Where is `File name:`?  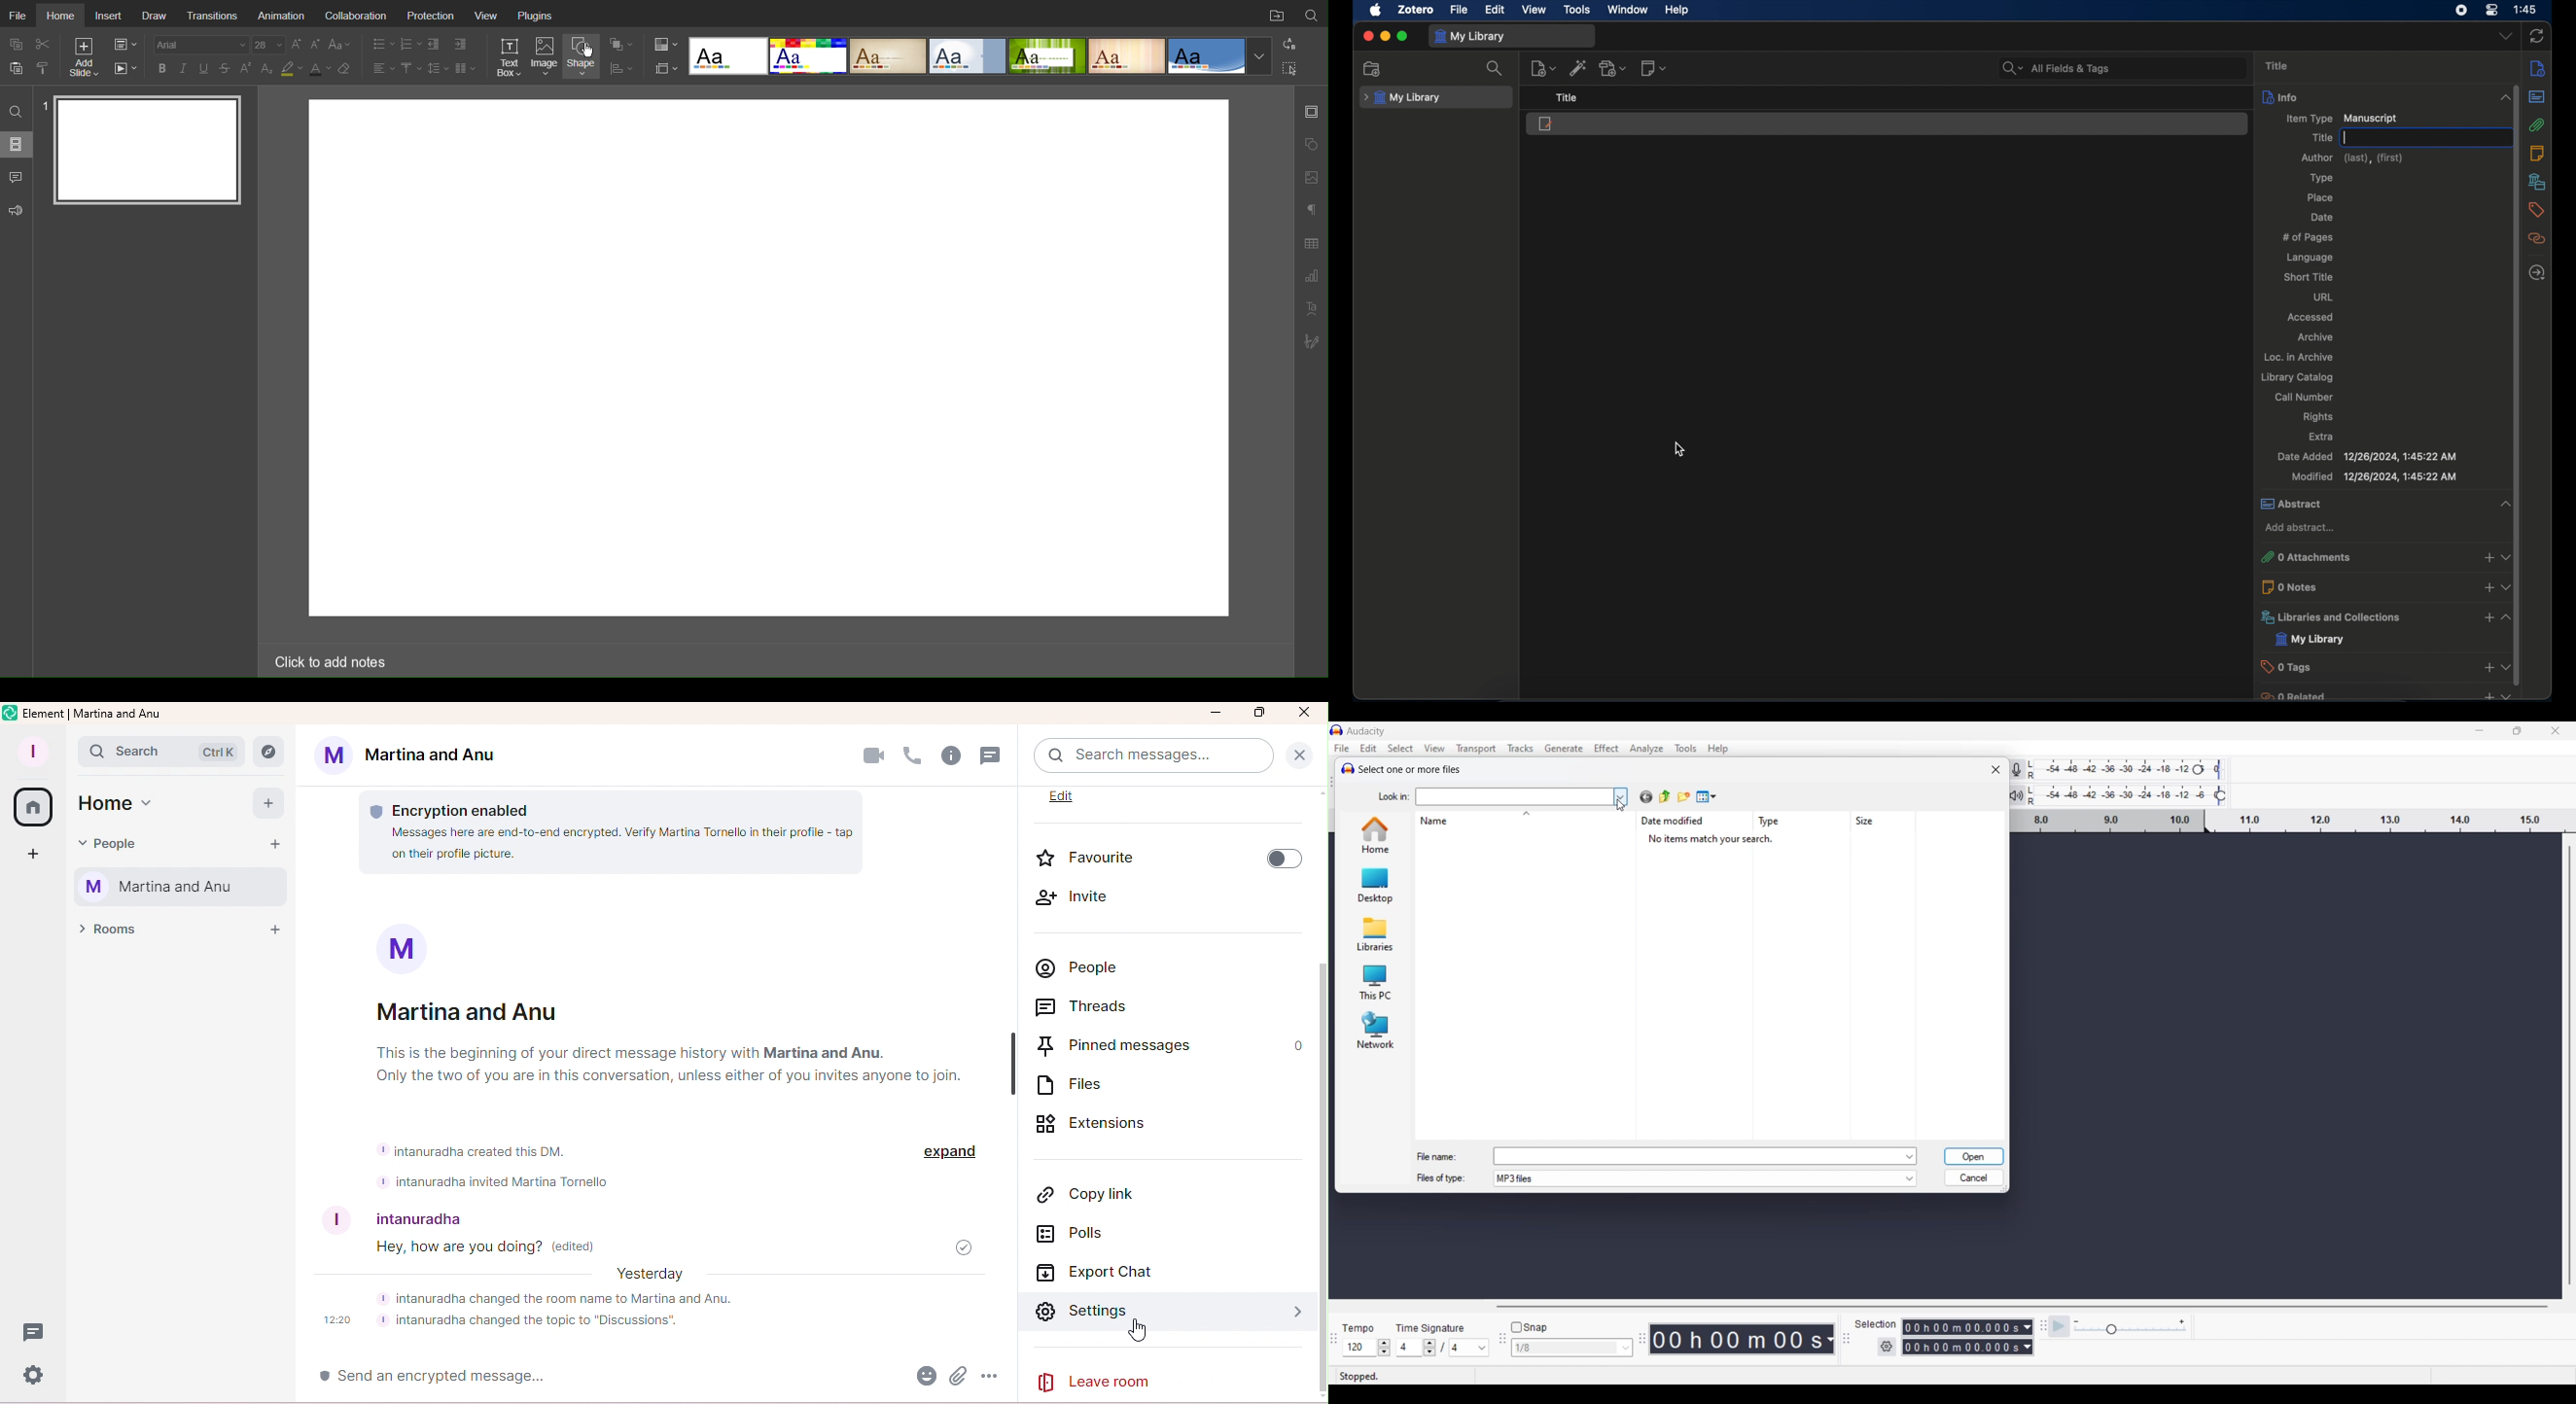
File name: is located at coordinates (1437, 1154).